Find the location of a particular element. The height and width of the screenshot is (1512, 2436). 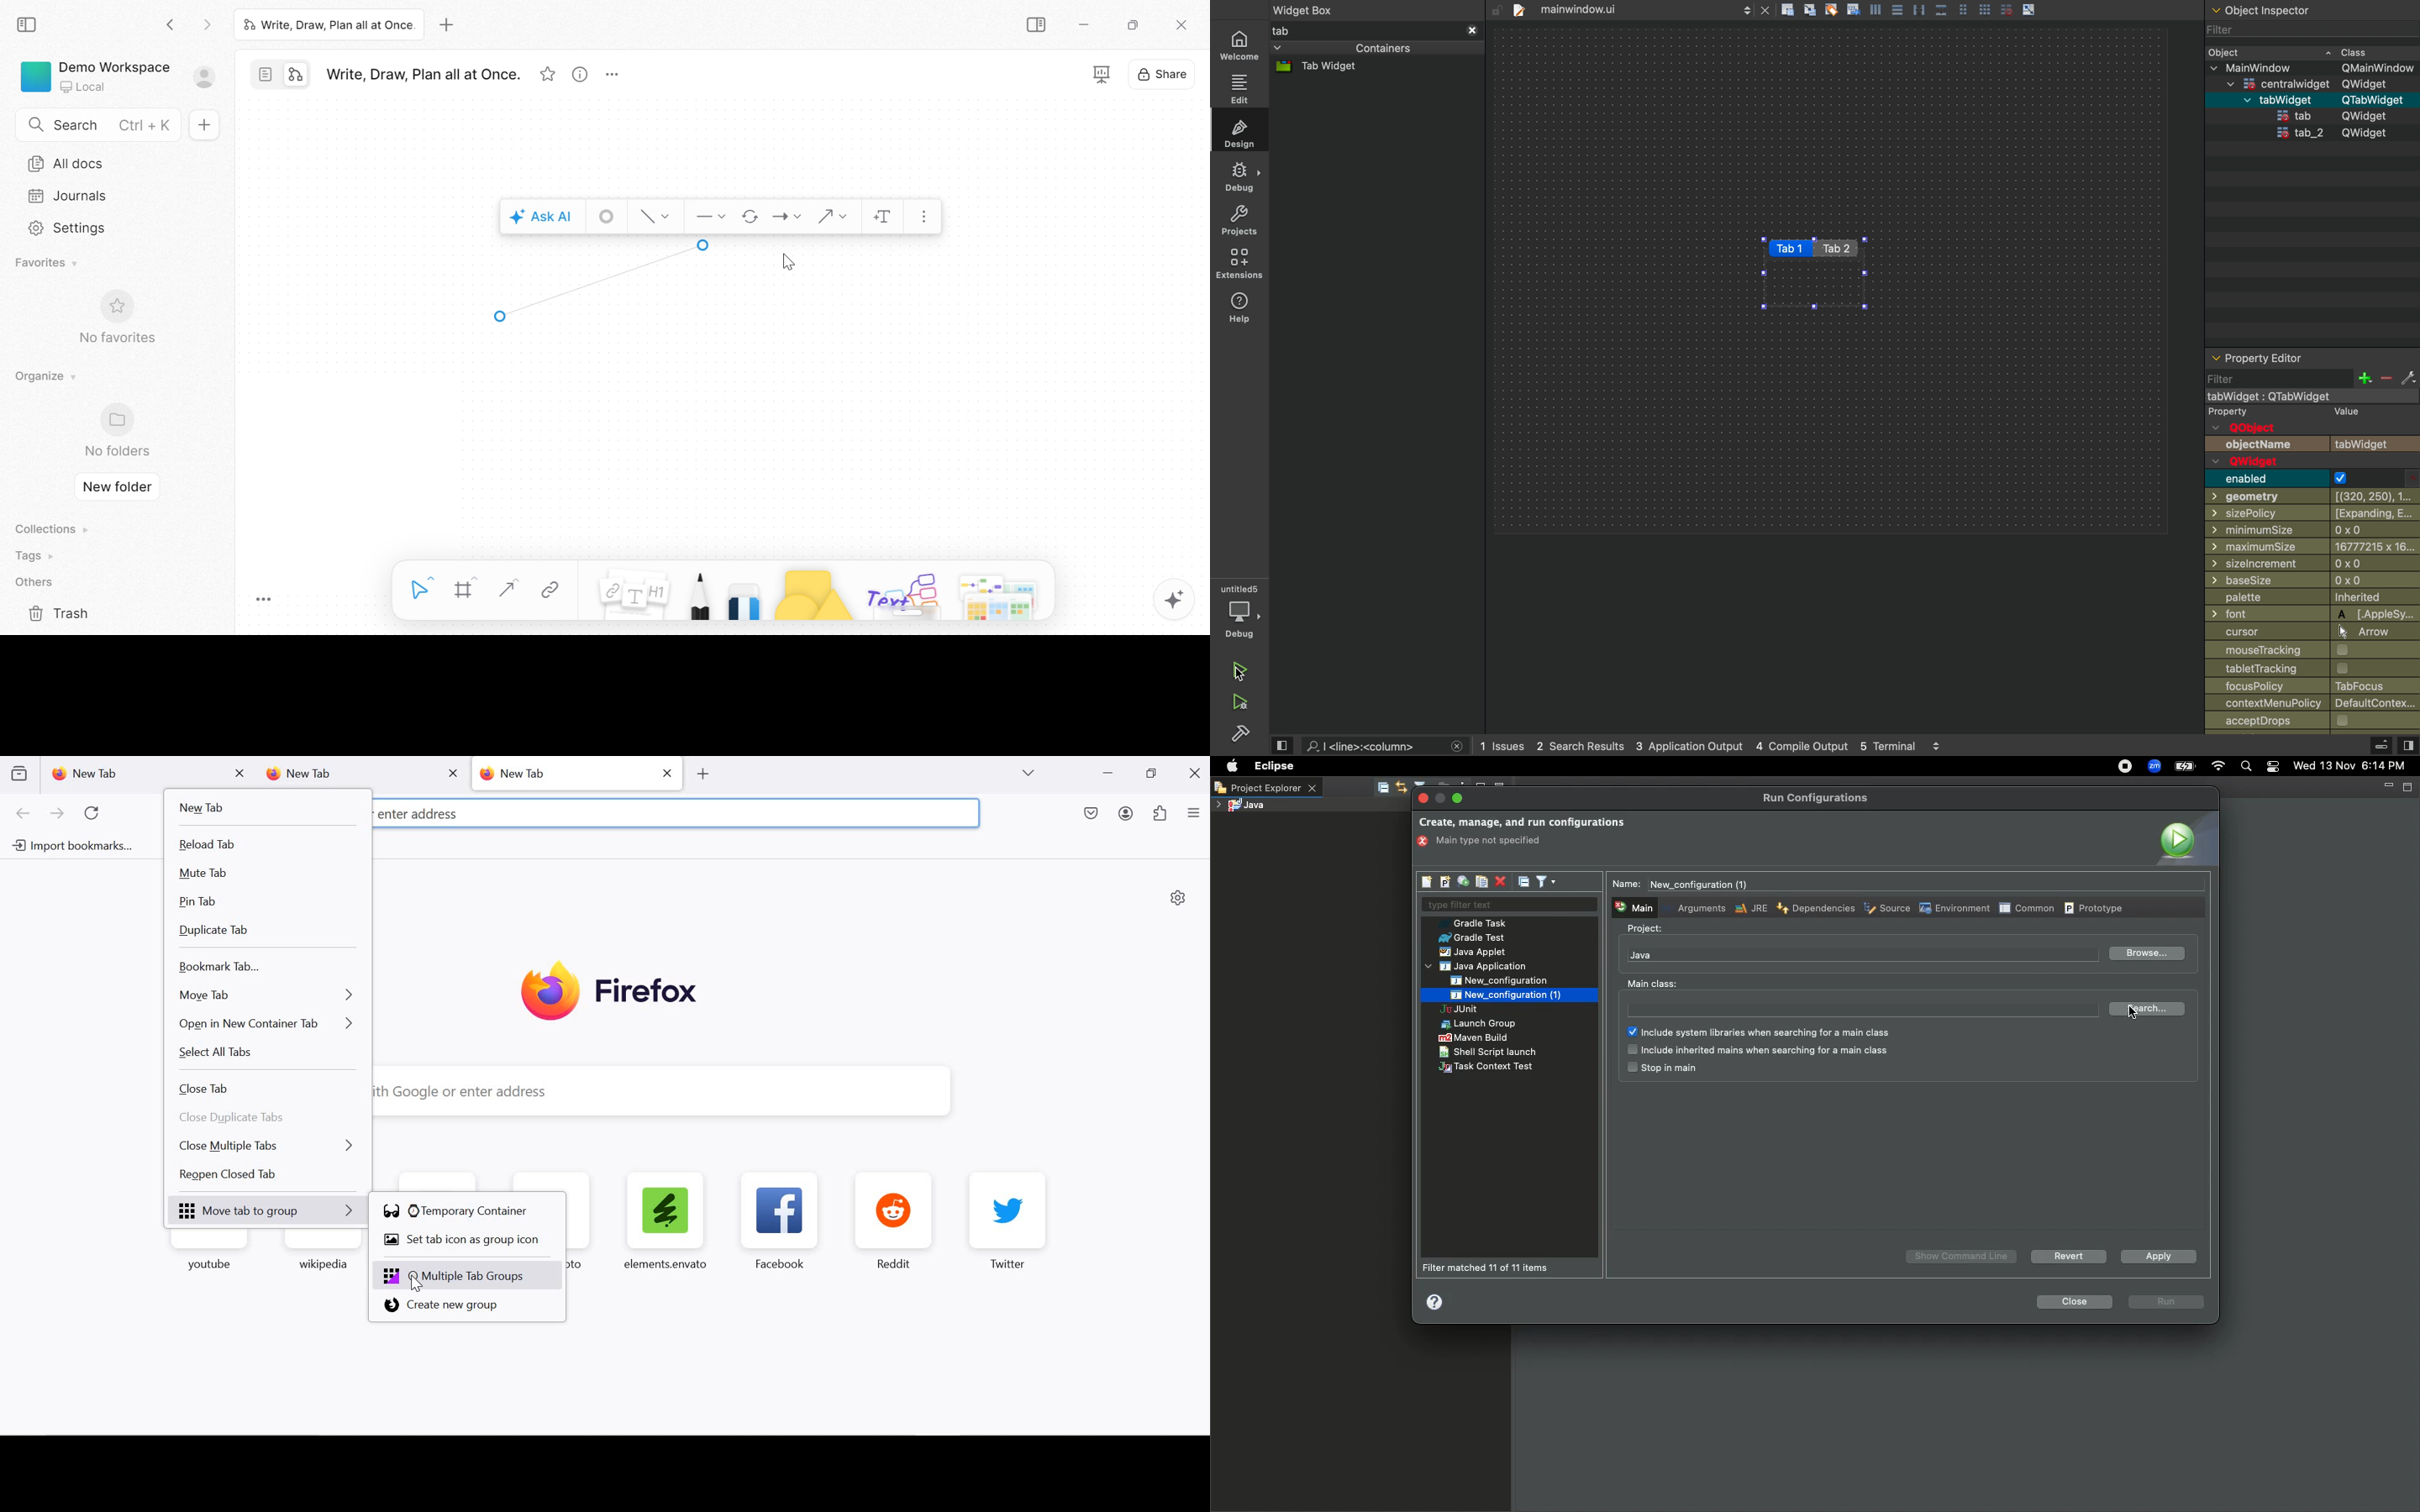

close is located at coordinates (452, 772).